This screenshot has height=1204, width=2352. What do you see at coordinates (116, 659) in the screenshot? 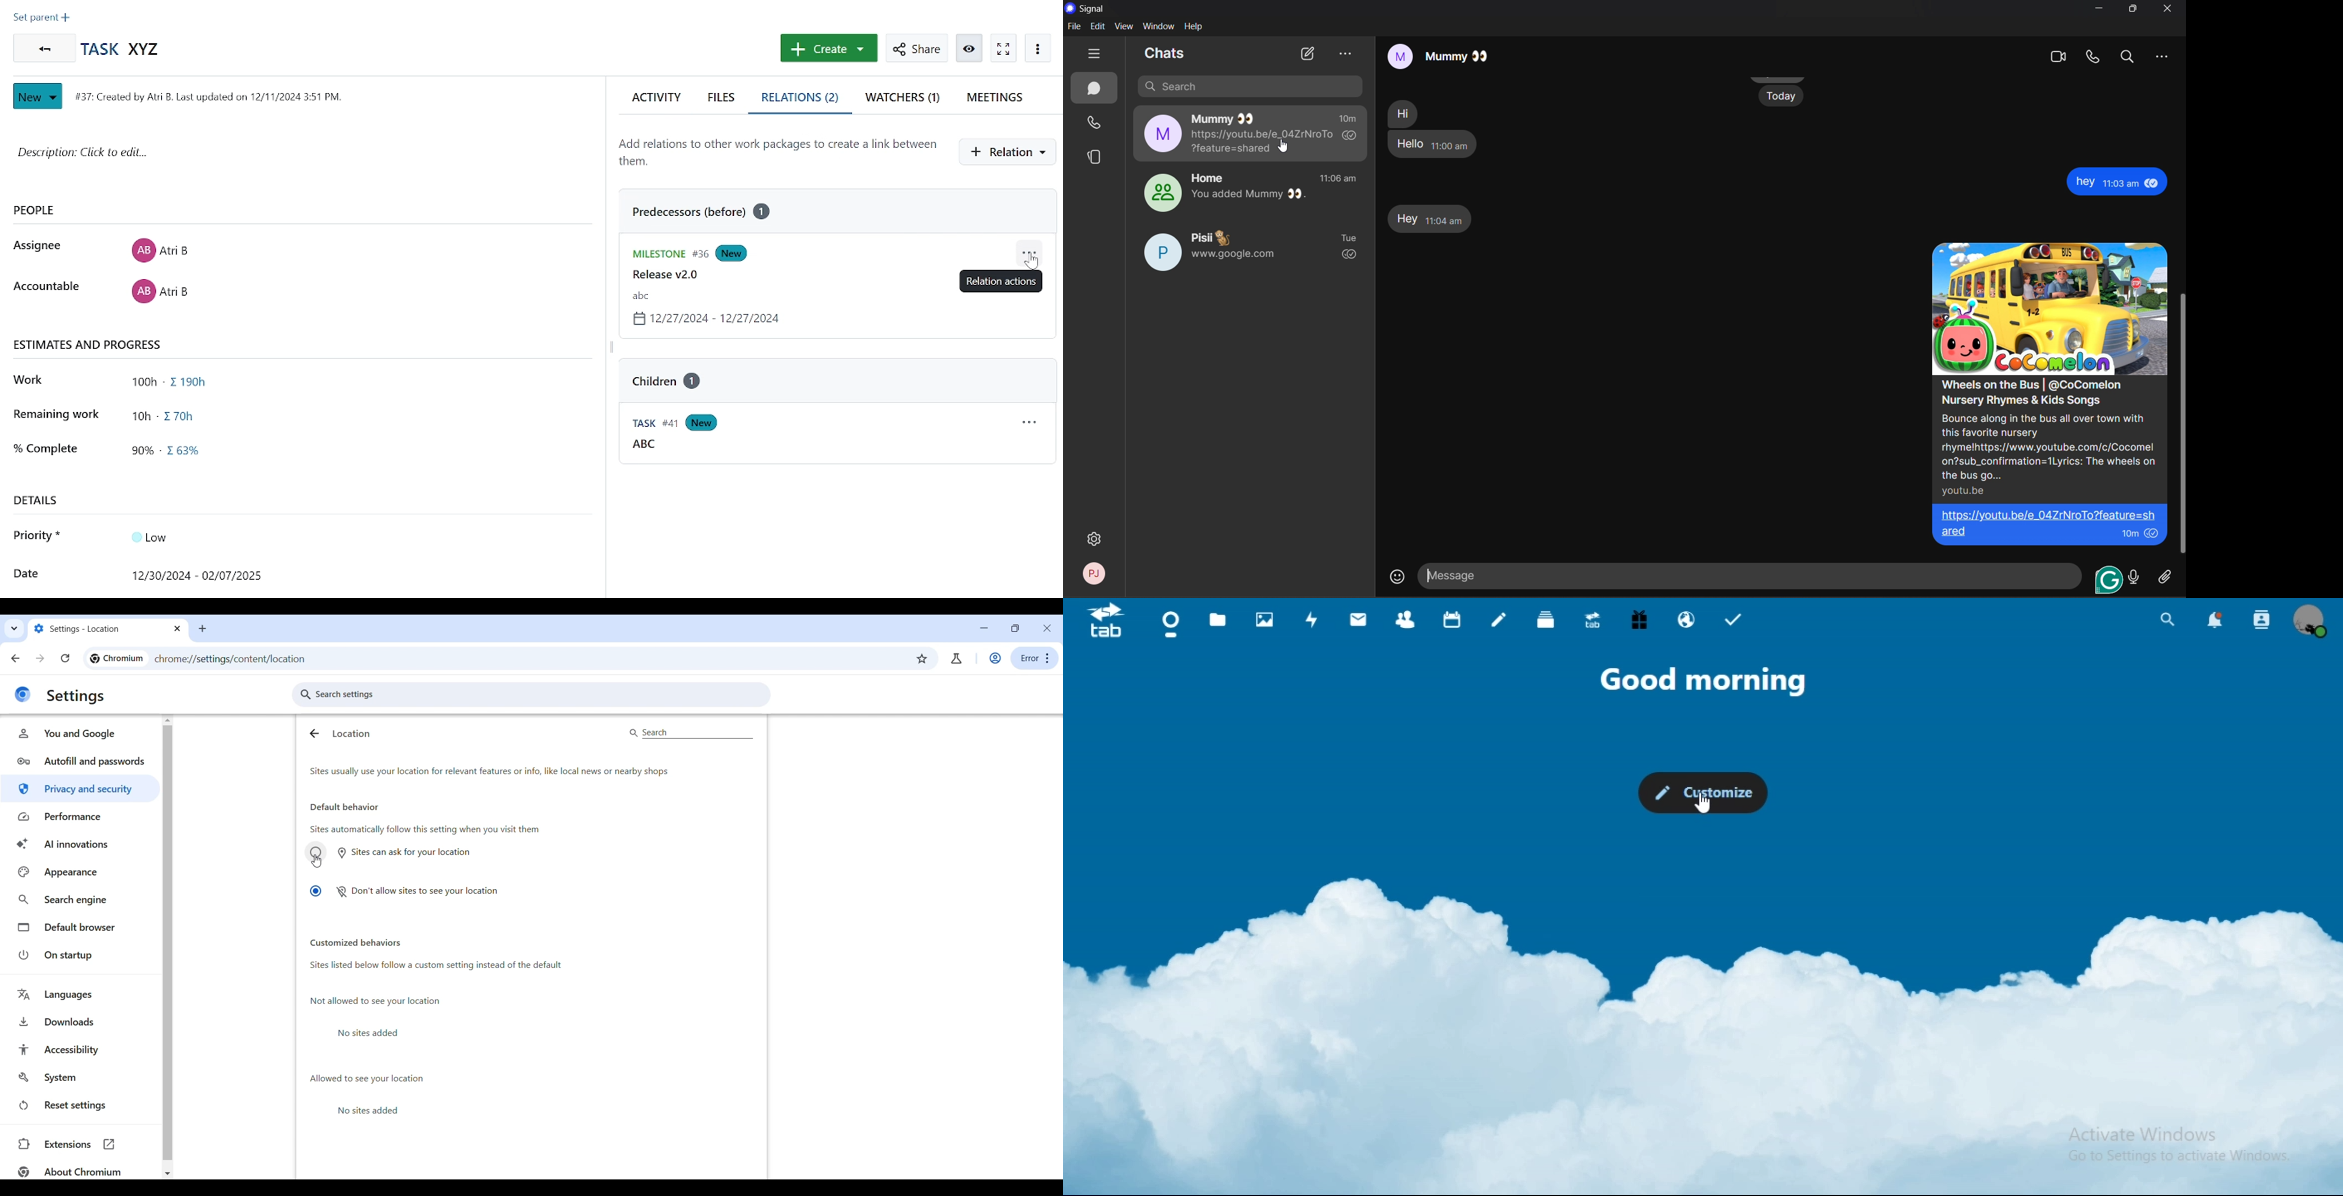
I see `chromium` at bounding box center [116, 659].